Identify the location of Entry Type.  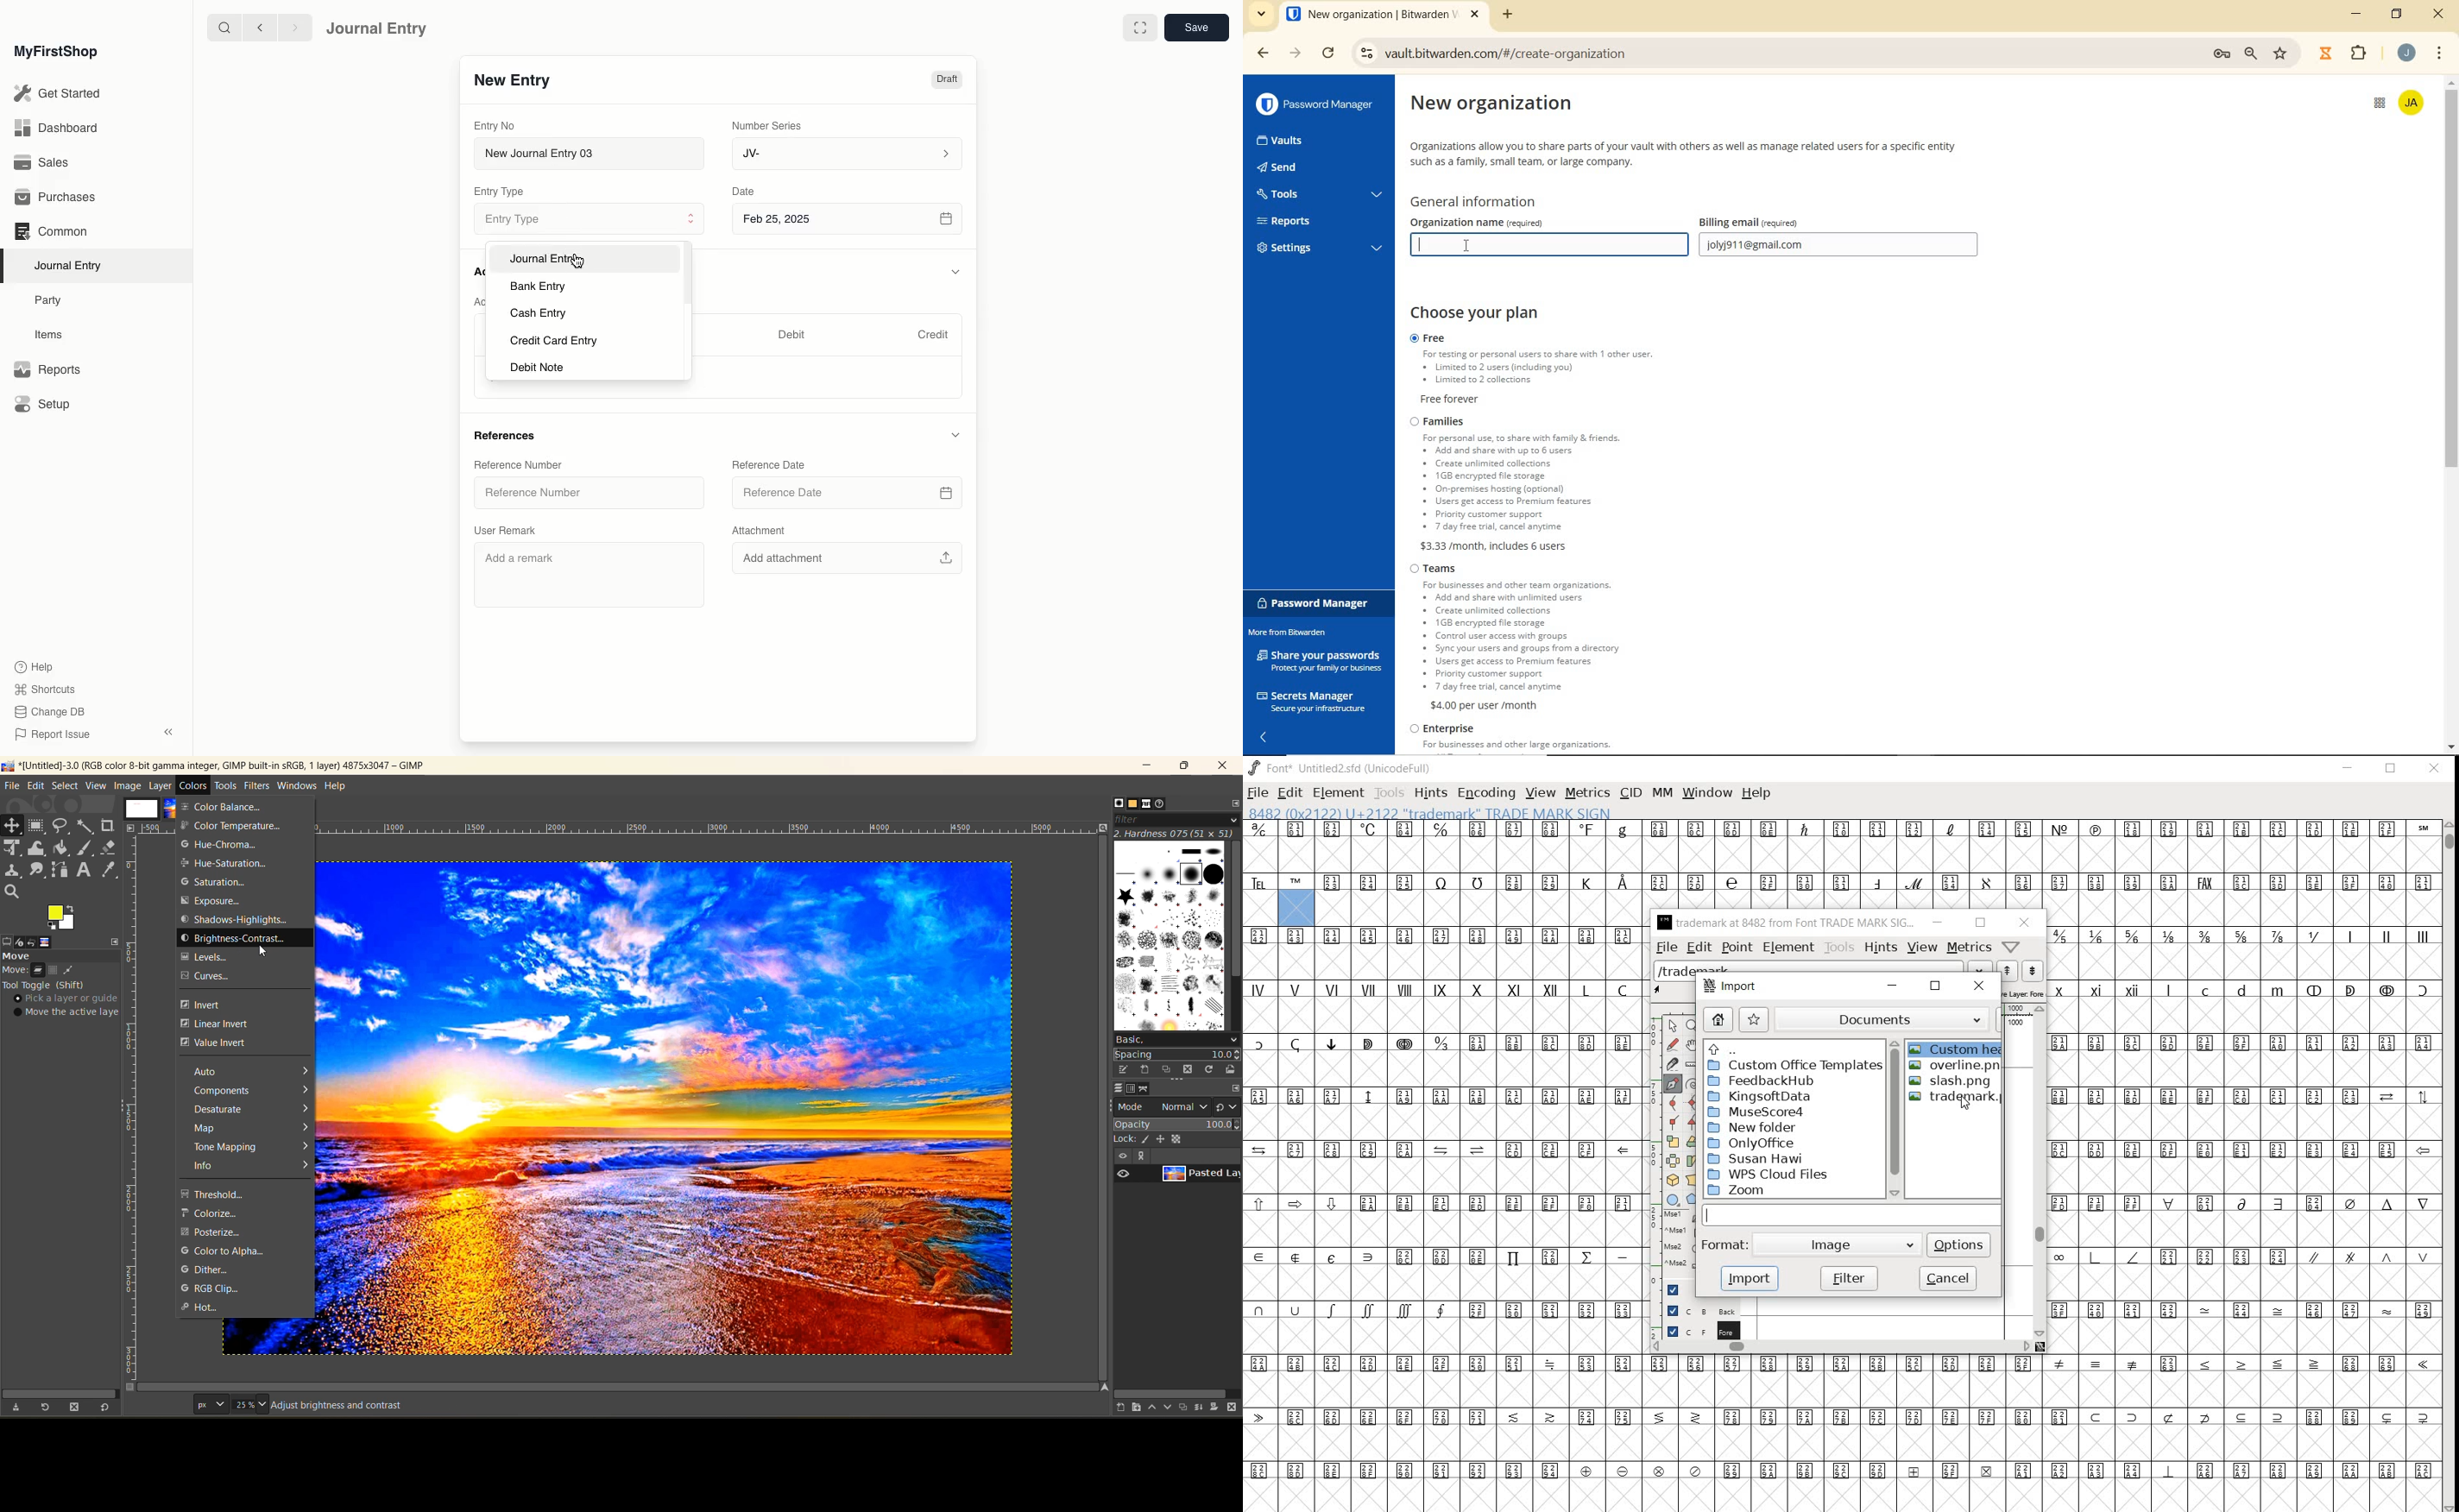
(587, 220).